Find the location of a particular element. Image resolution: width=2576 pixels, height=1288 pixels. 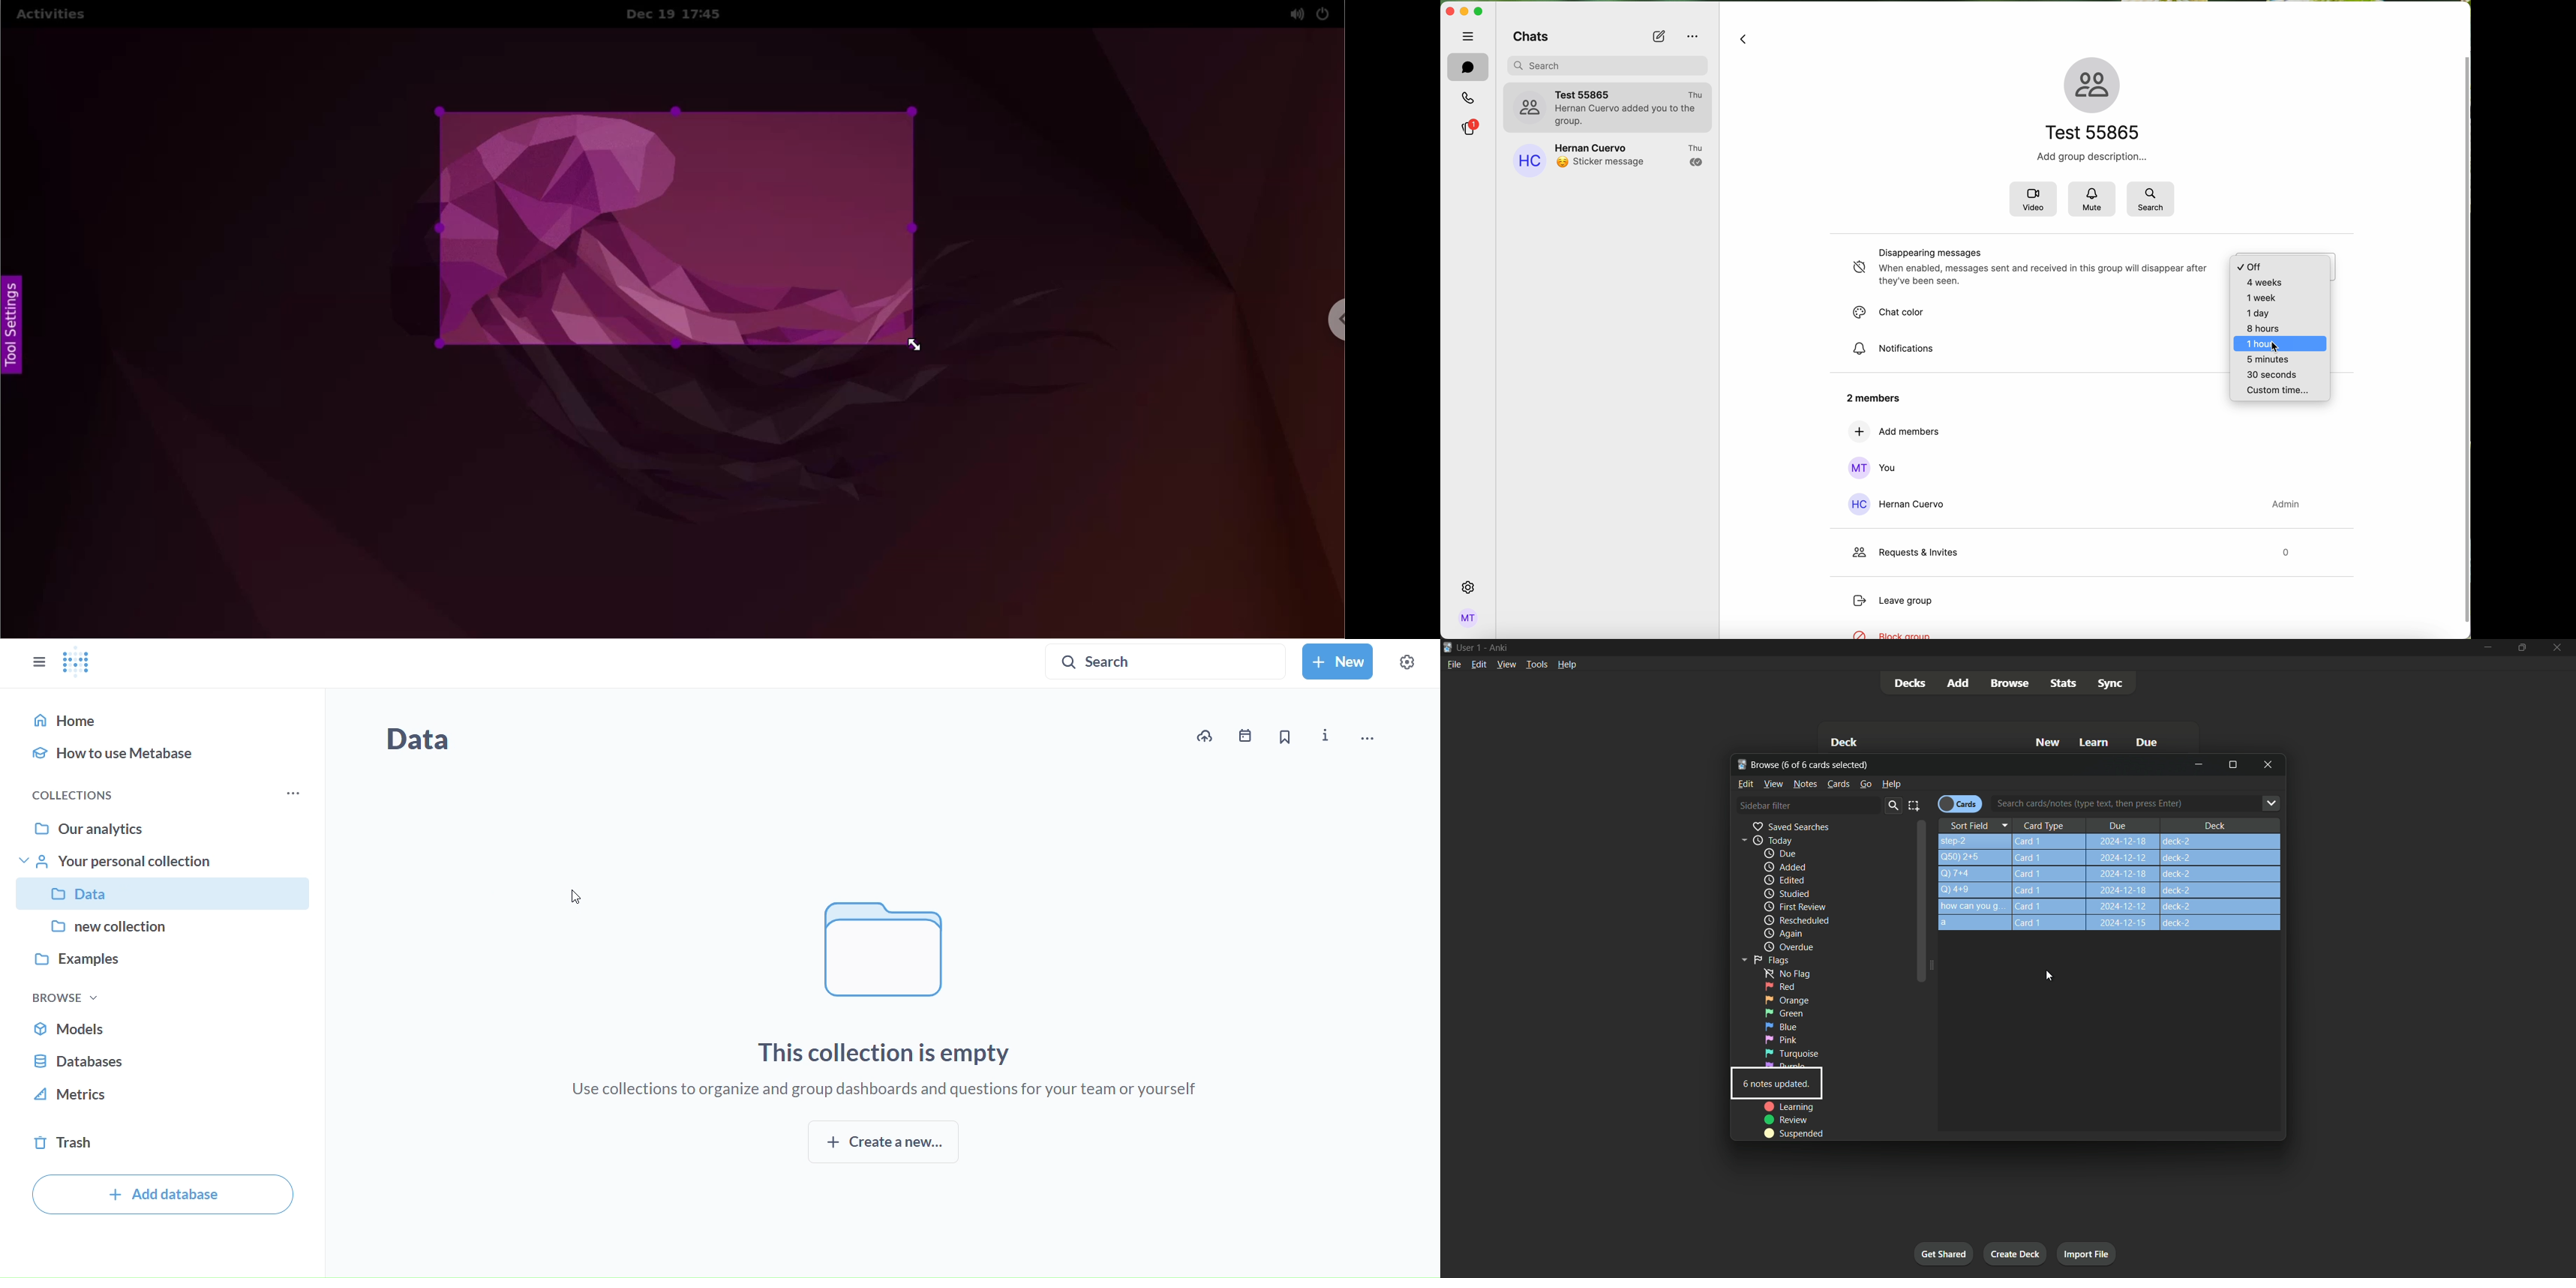

Due is located at coordinates (2118, 825).